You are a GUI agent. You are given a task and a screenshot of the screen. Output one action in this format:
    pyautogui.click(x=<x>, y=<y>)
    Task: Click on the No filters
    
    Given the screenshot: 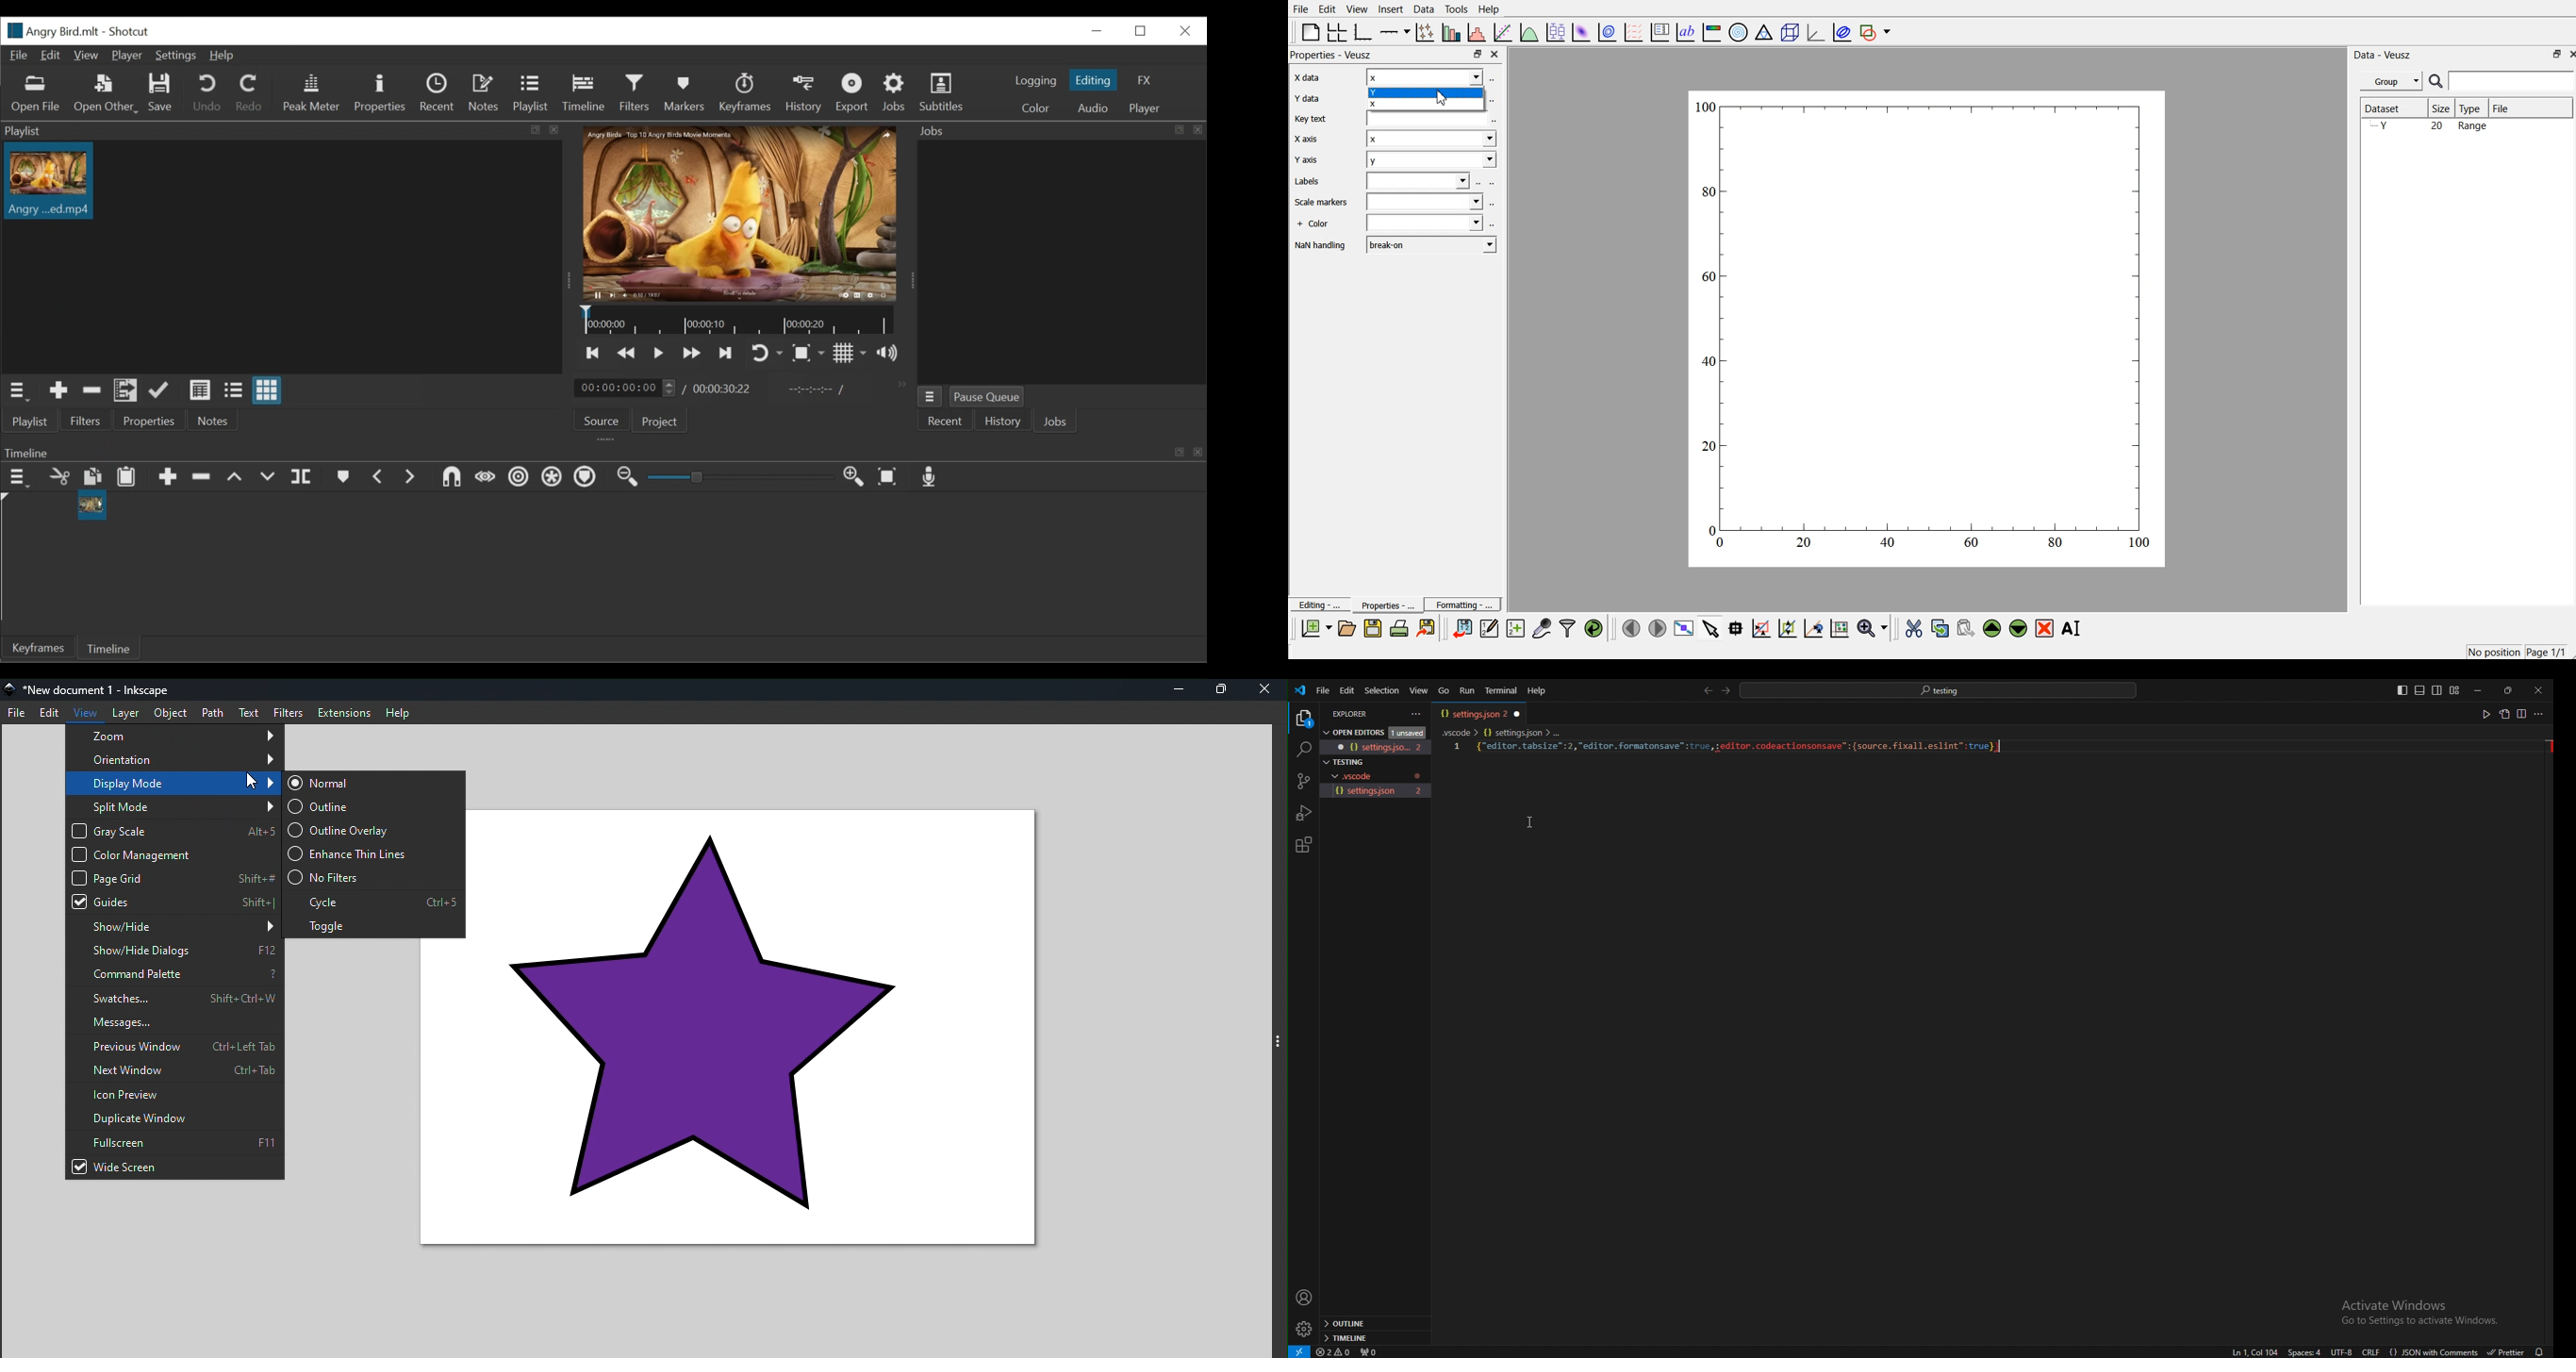 What is the action you would take?
    pyautogui.click(x=372, y=875)
    